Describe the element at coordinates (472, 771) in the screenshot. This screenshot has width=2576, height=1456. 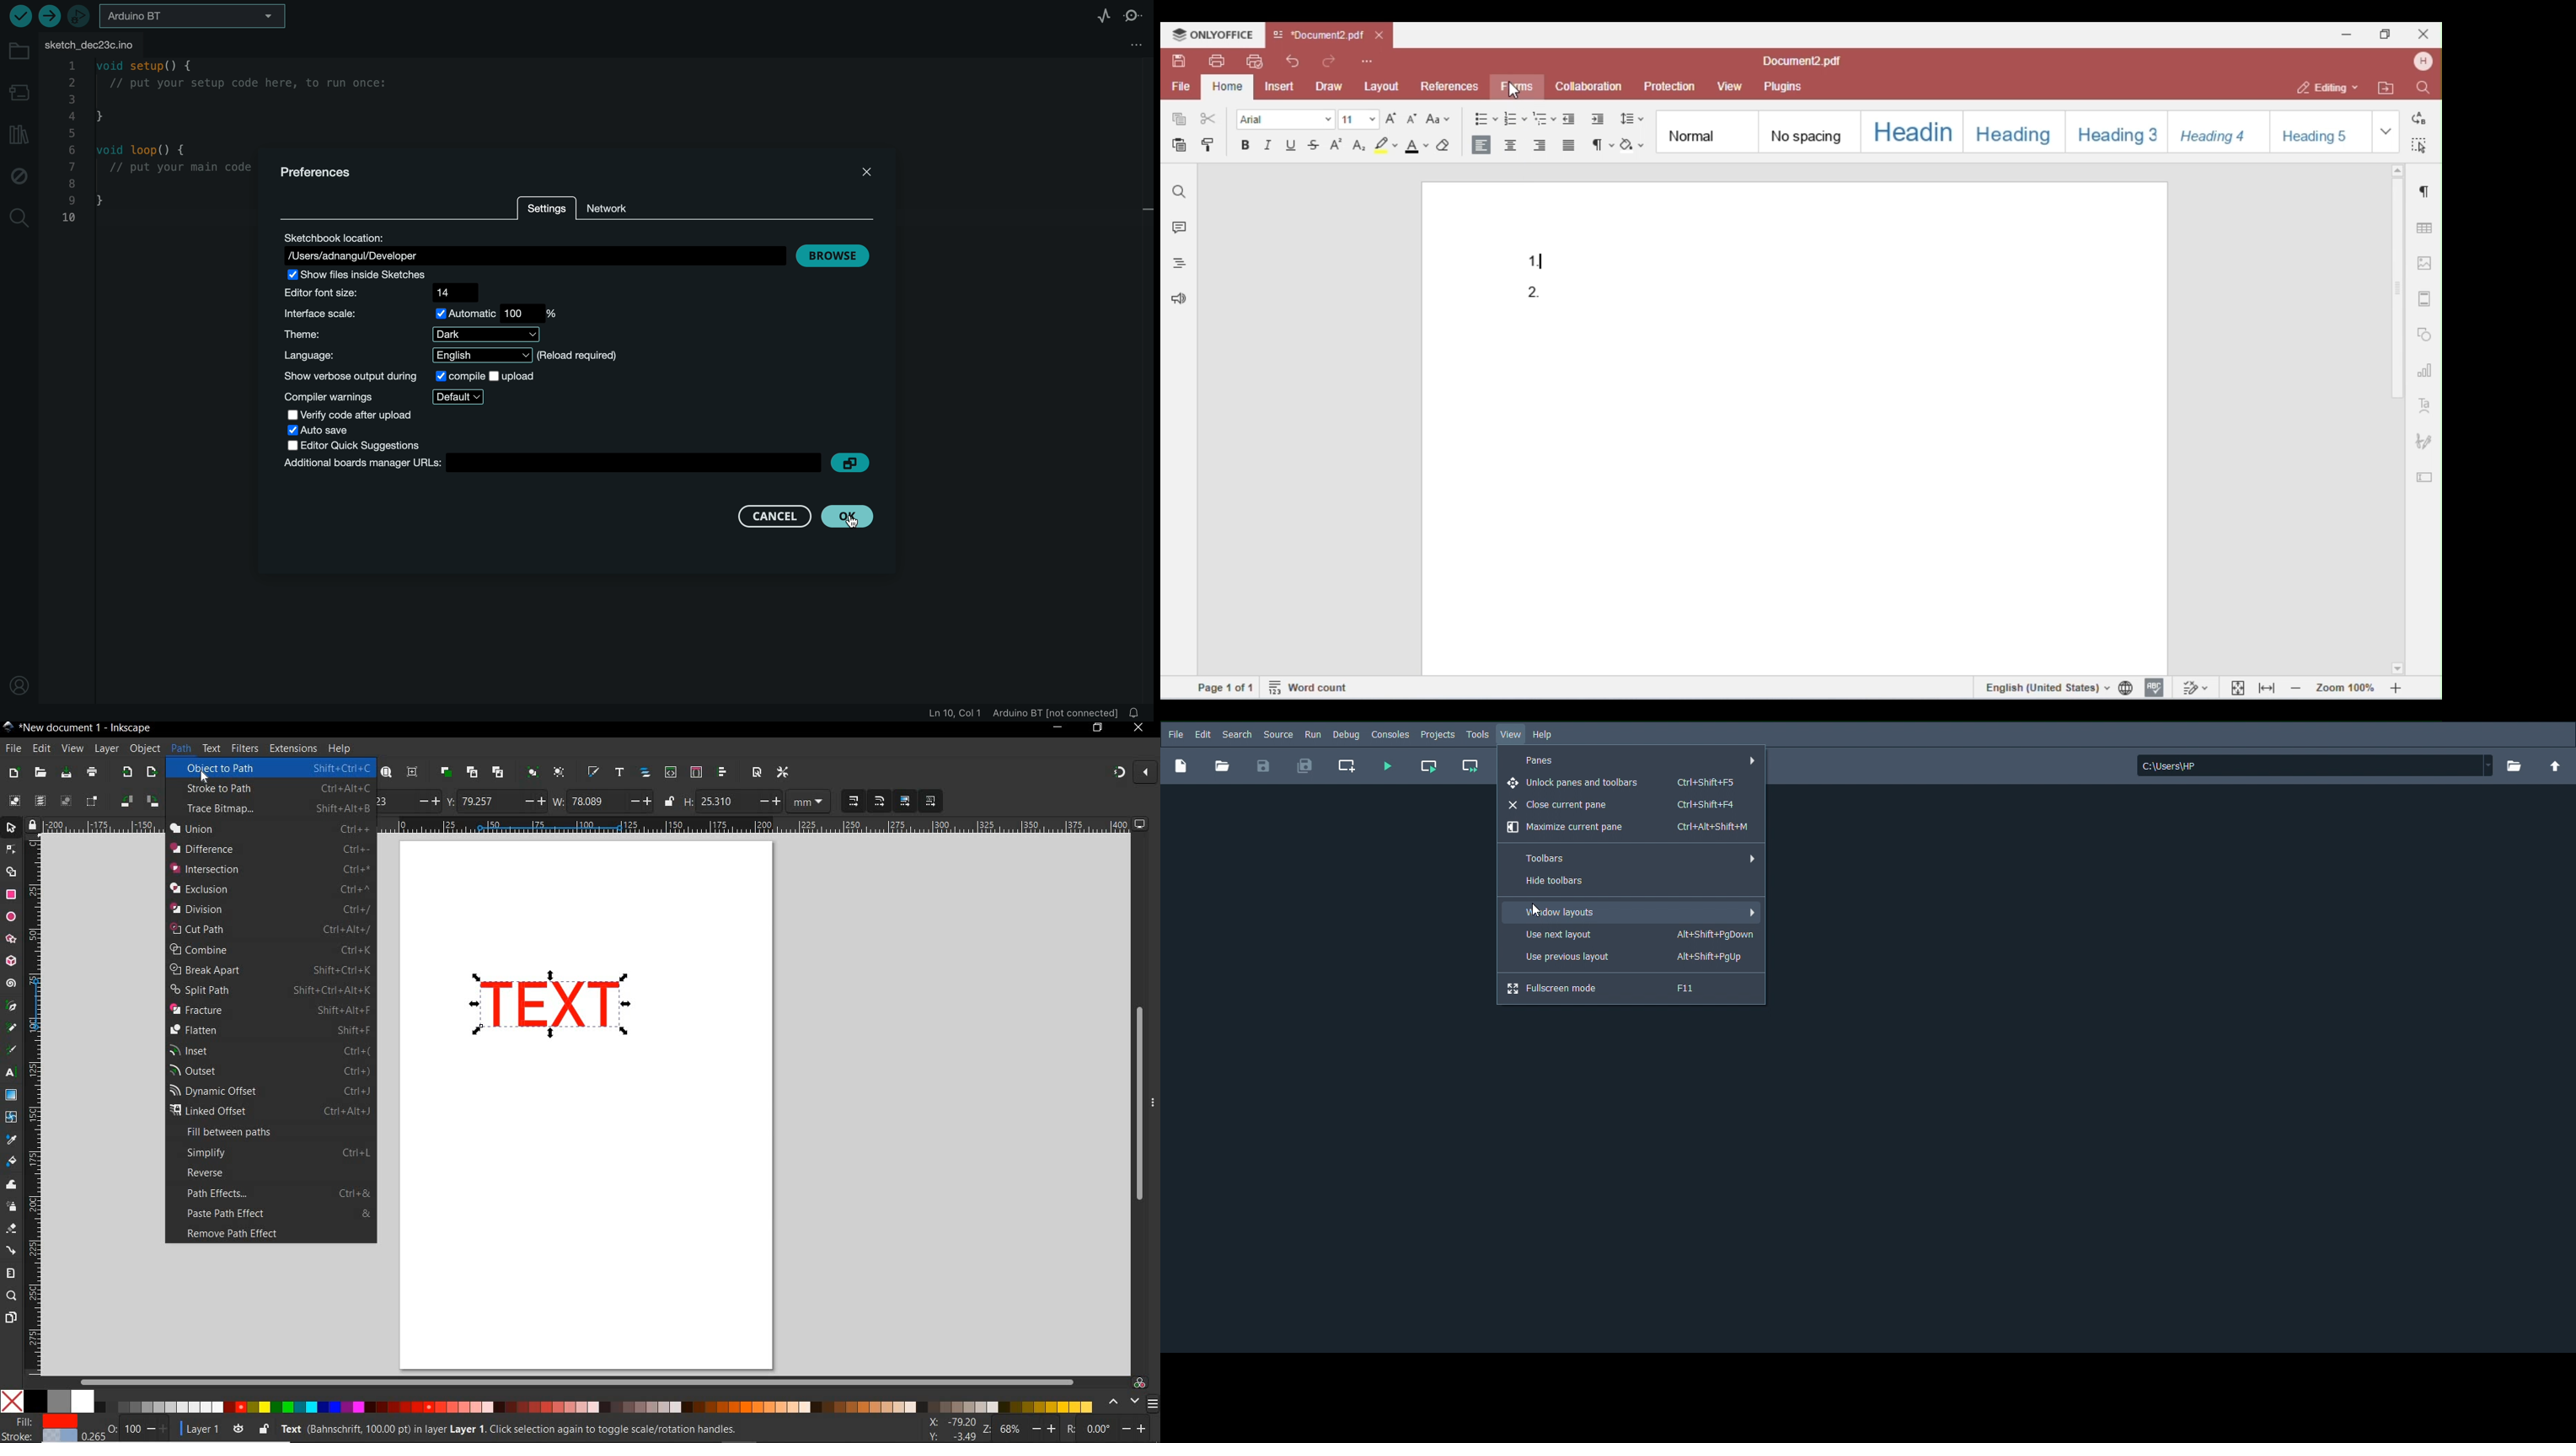
I see `CREATE CLONE` at that location.